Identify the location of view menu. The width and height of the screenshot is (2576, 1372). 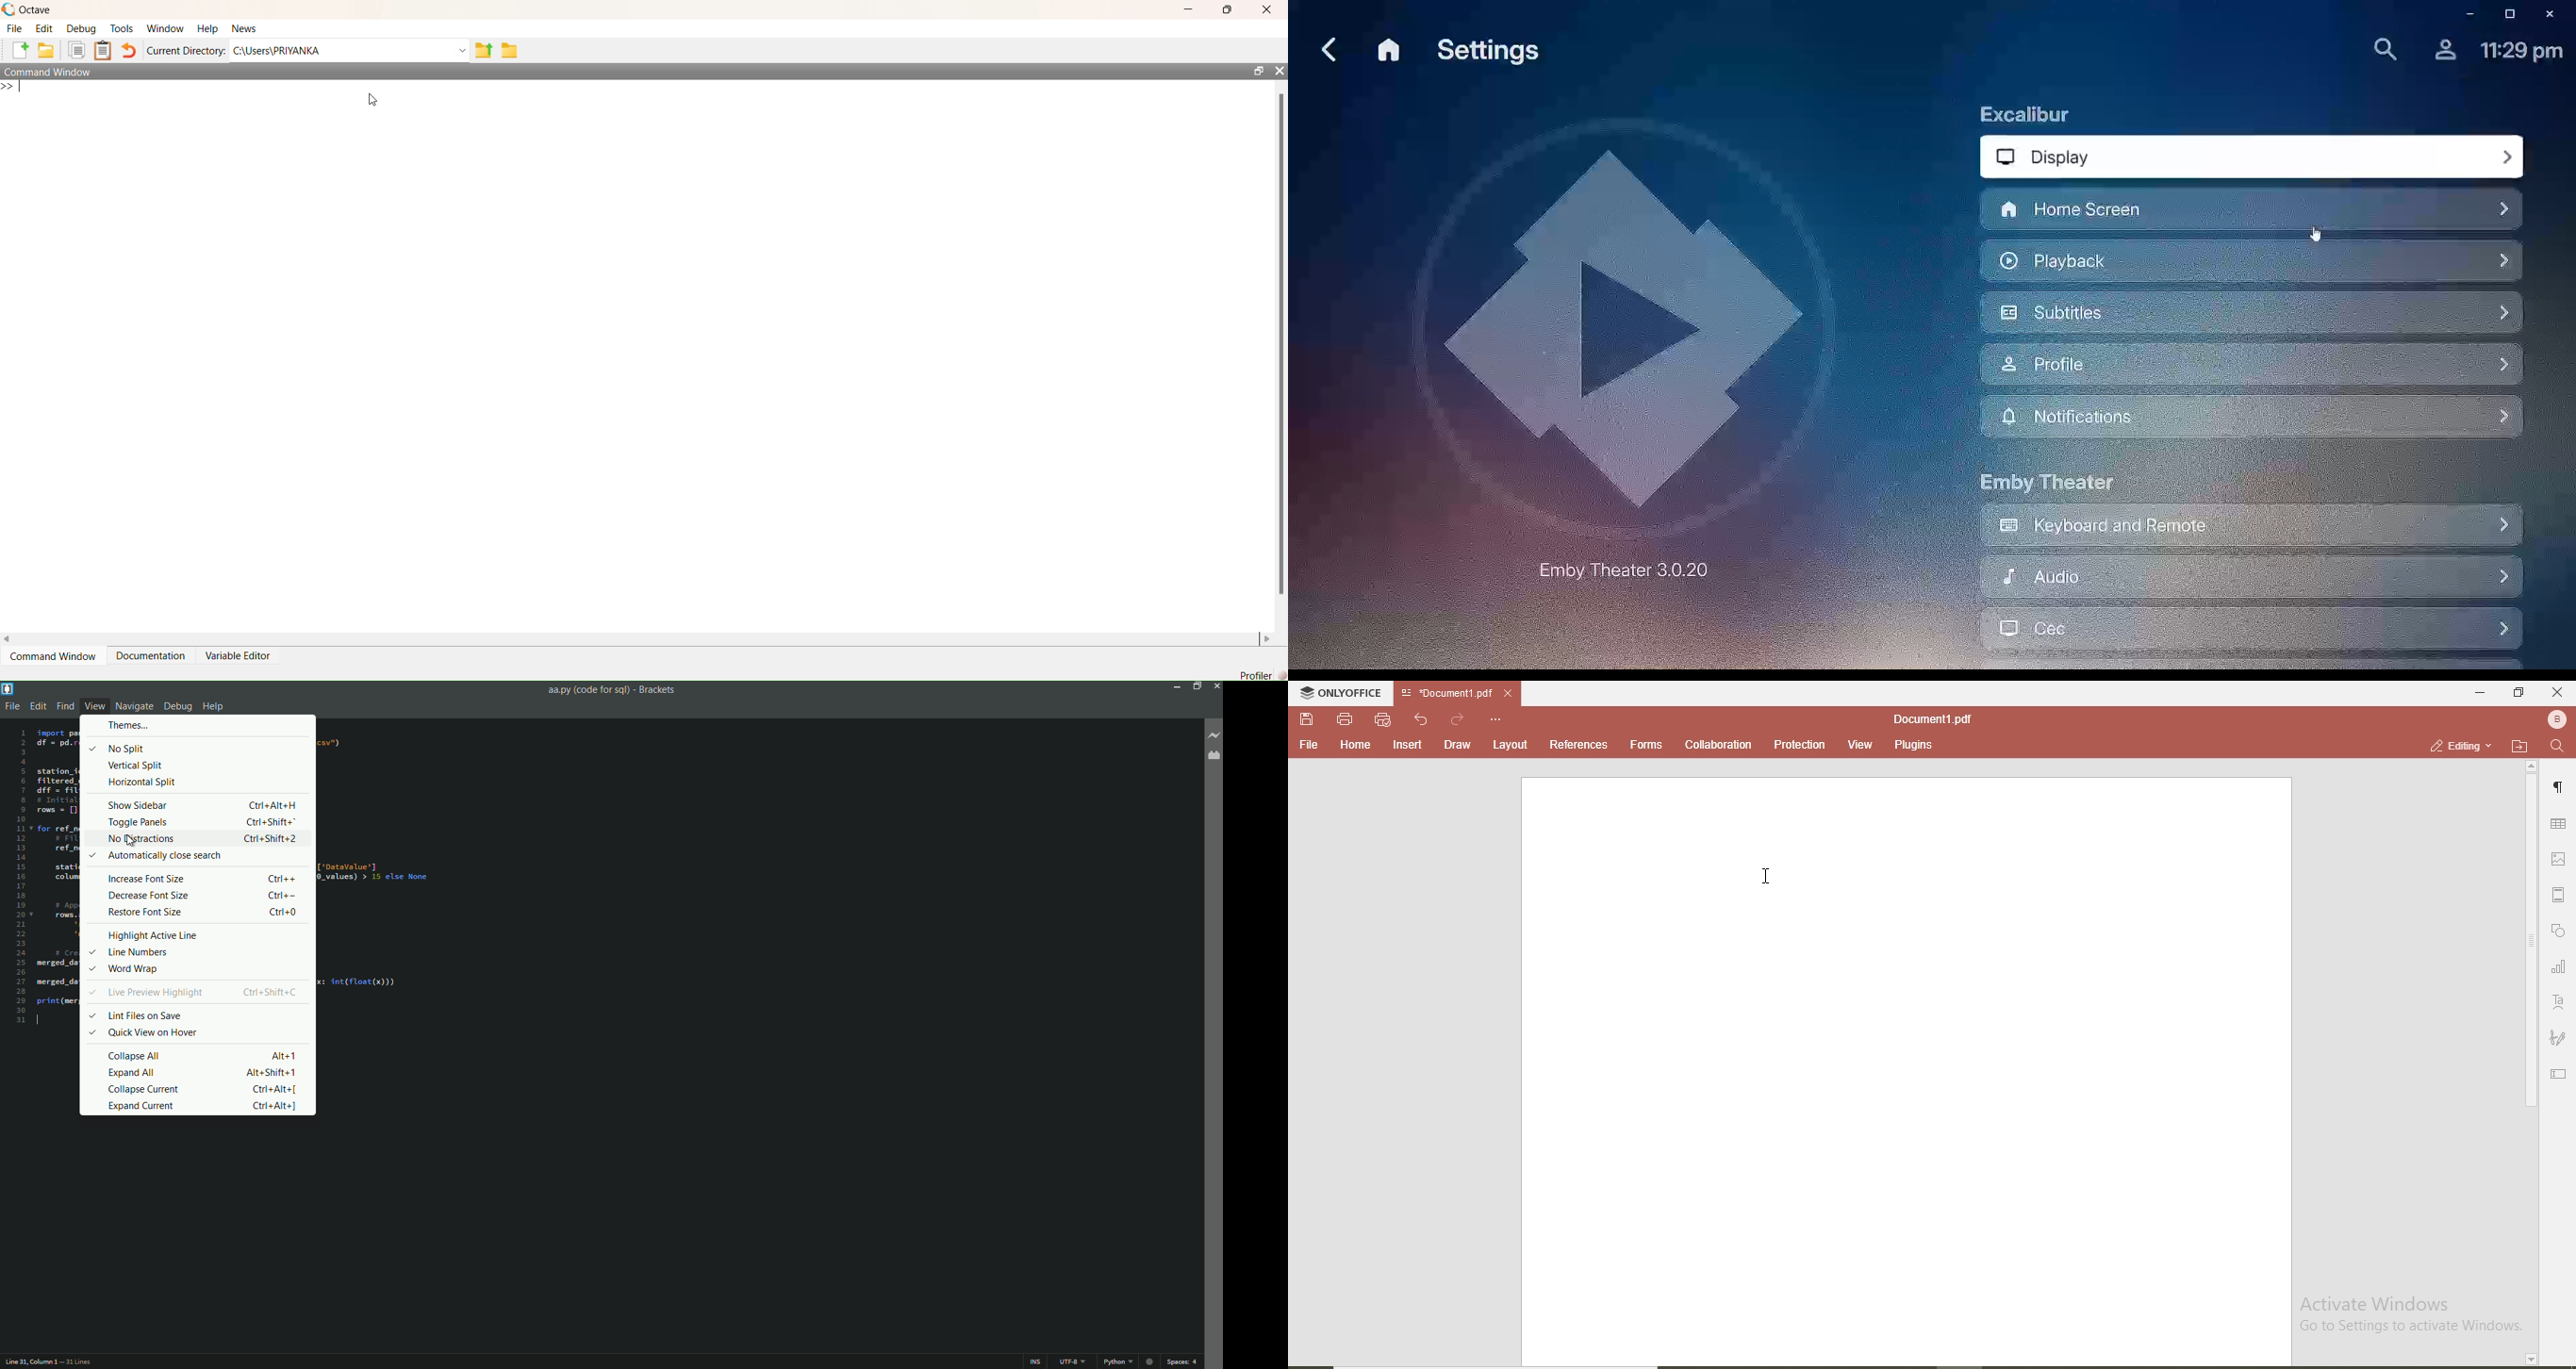
(94, 705).